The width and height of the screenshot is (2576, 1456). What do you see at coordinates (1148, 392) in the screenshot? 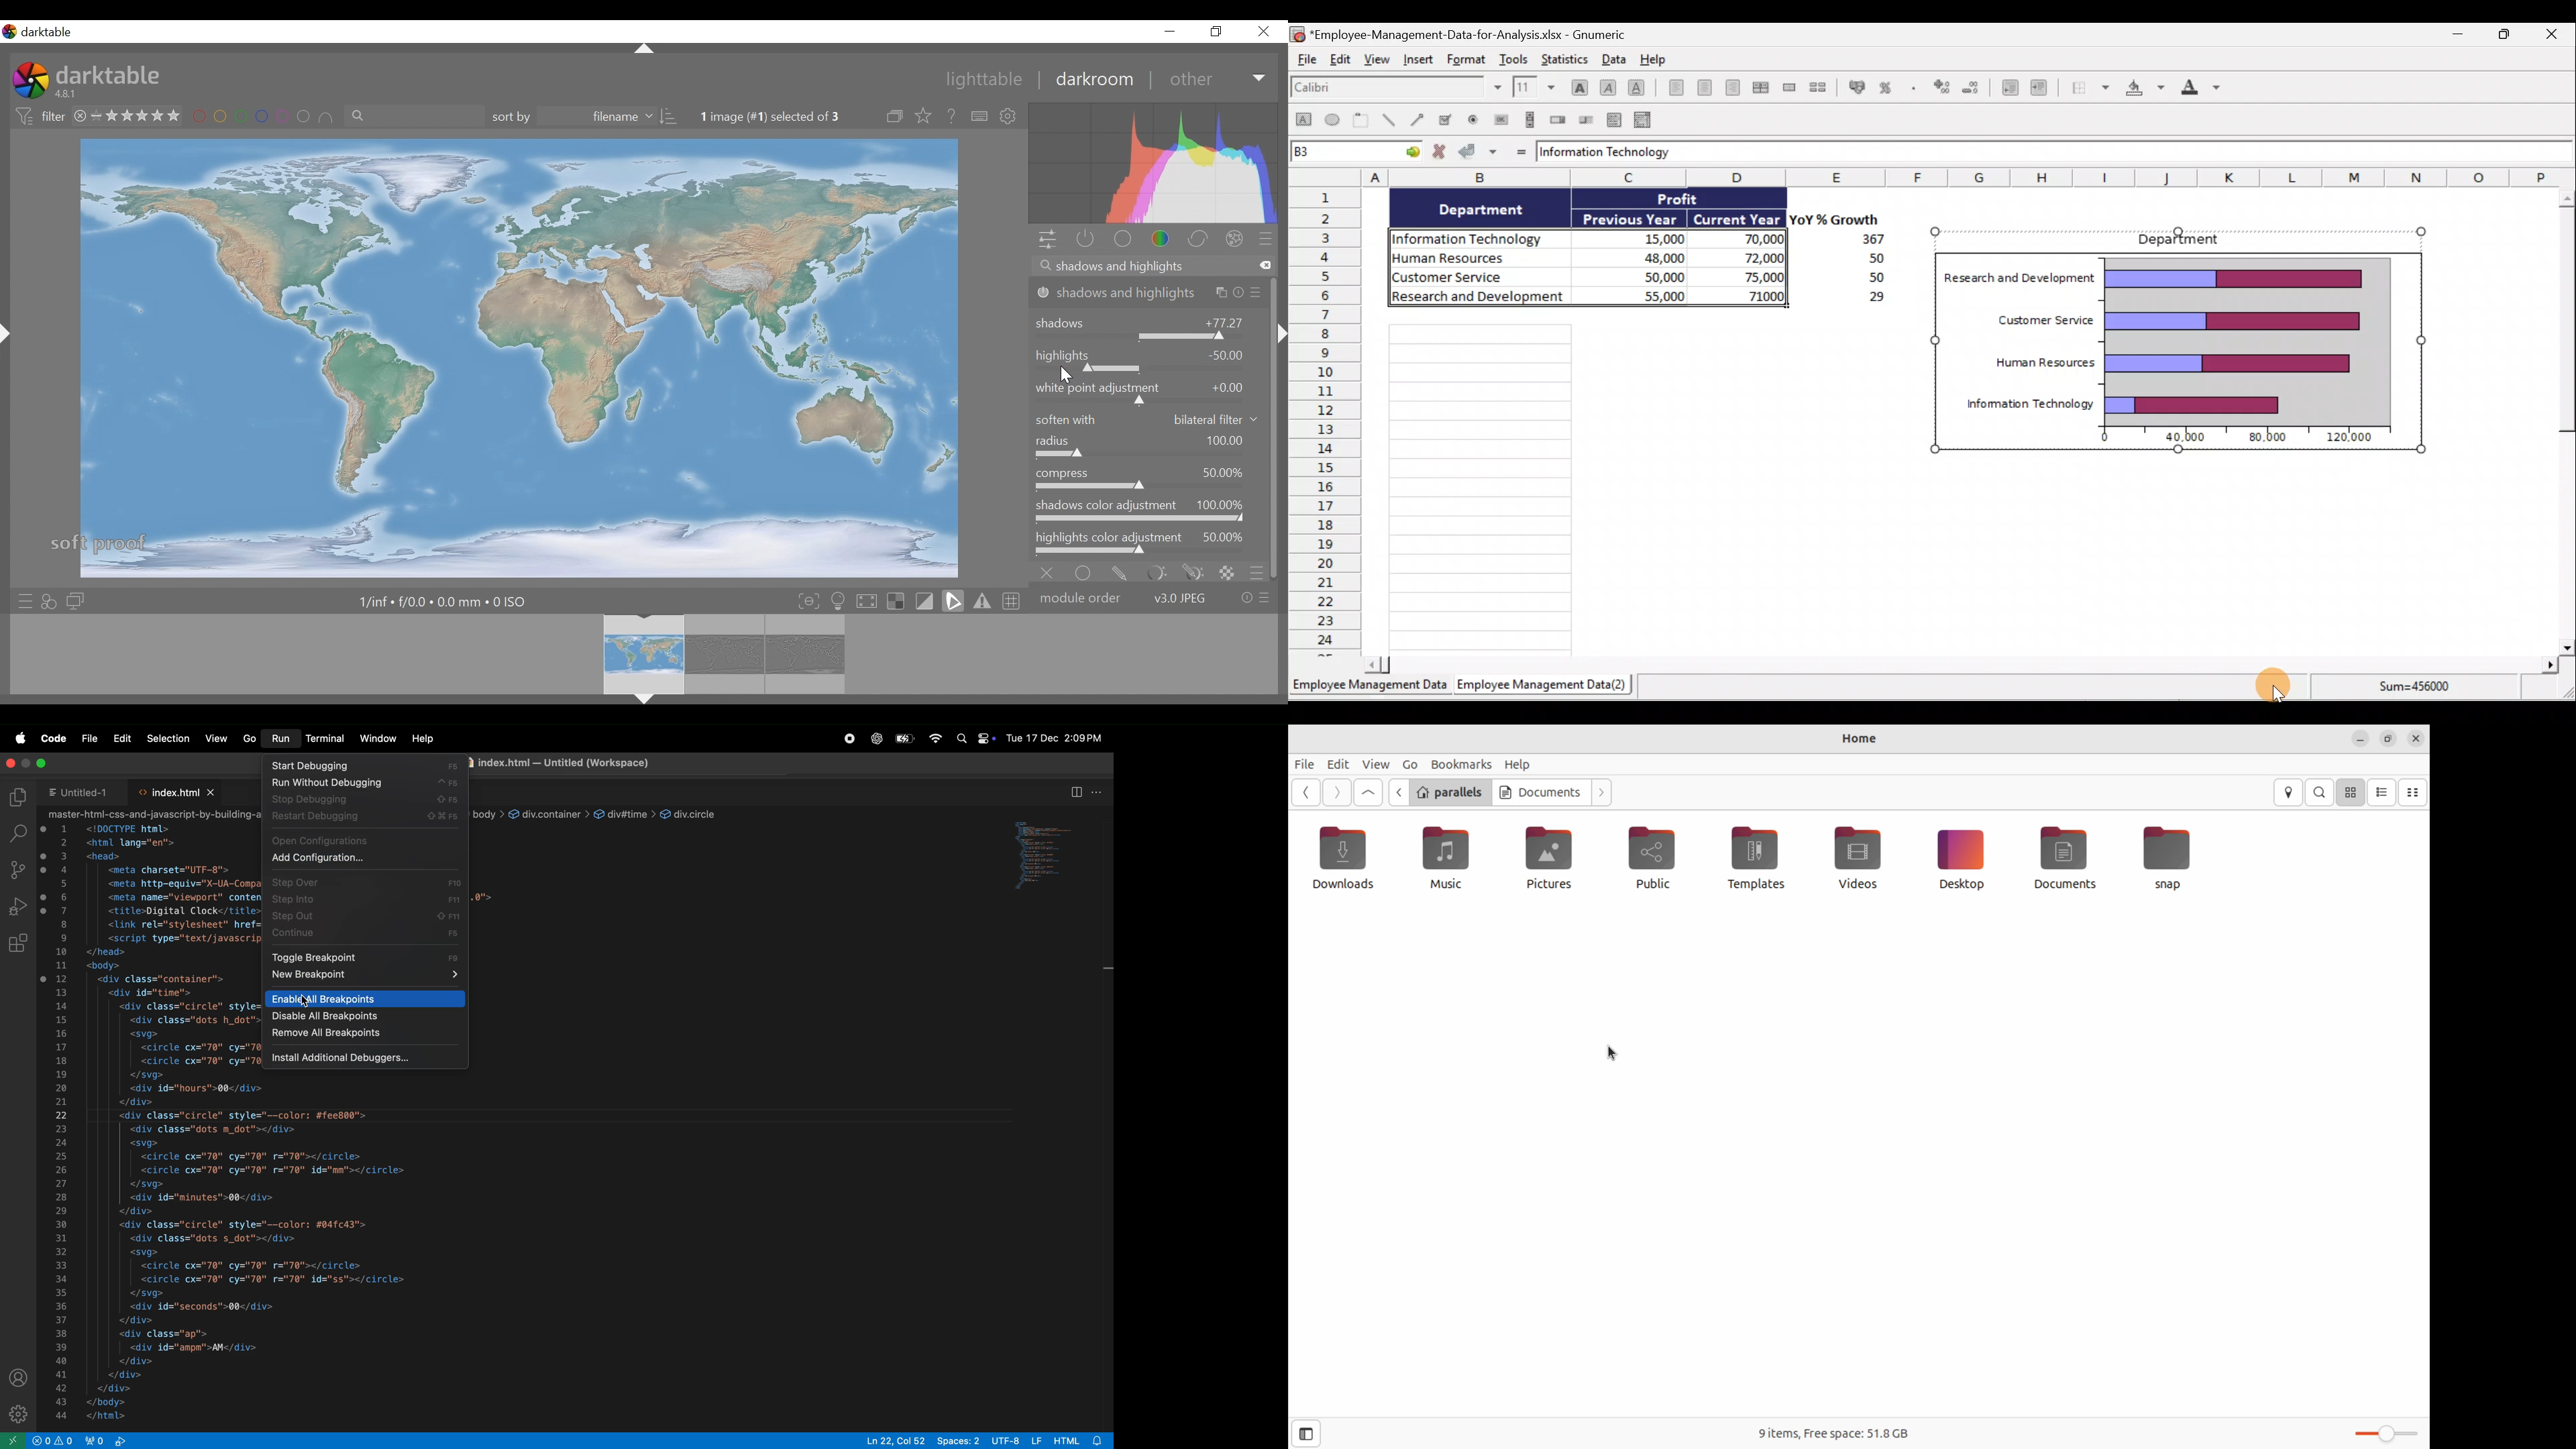
I see `` at bounding box center [1148, 392].